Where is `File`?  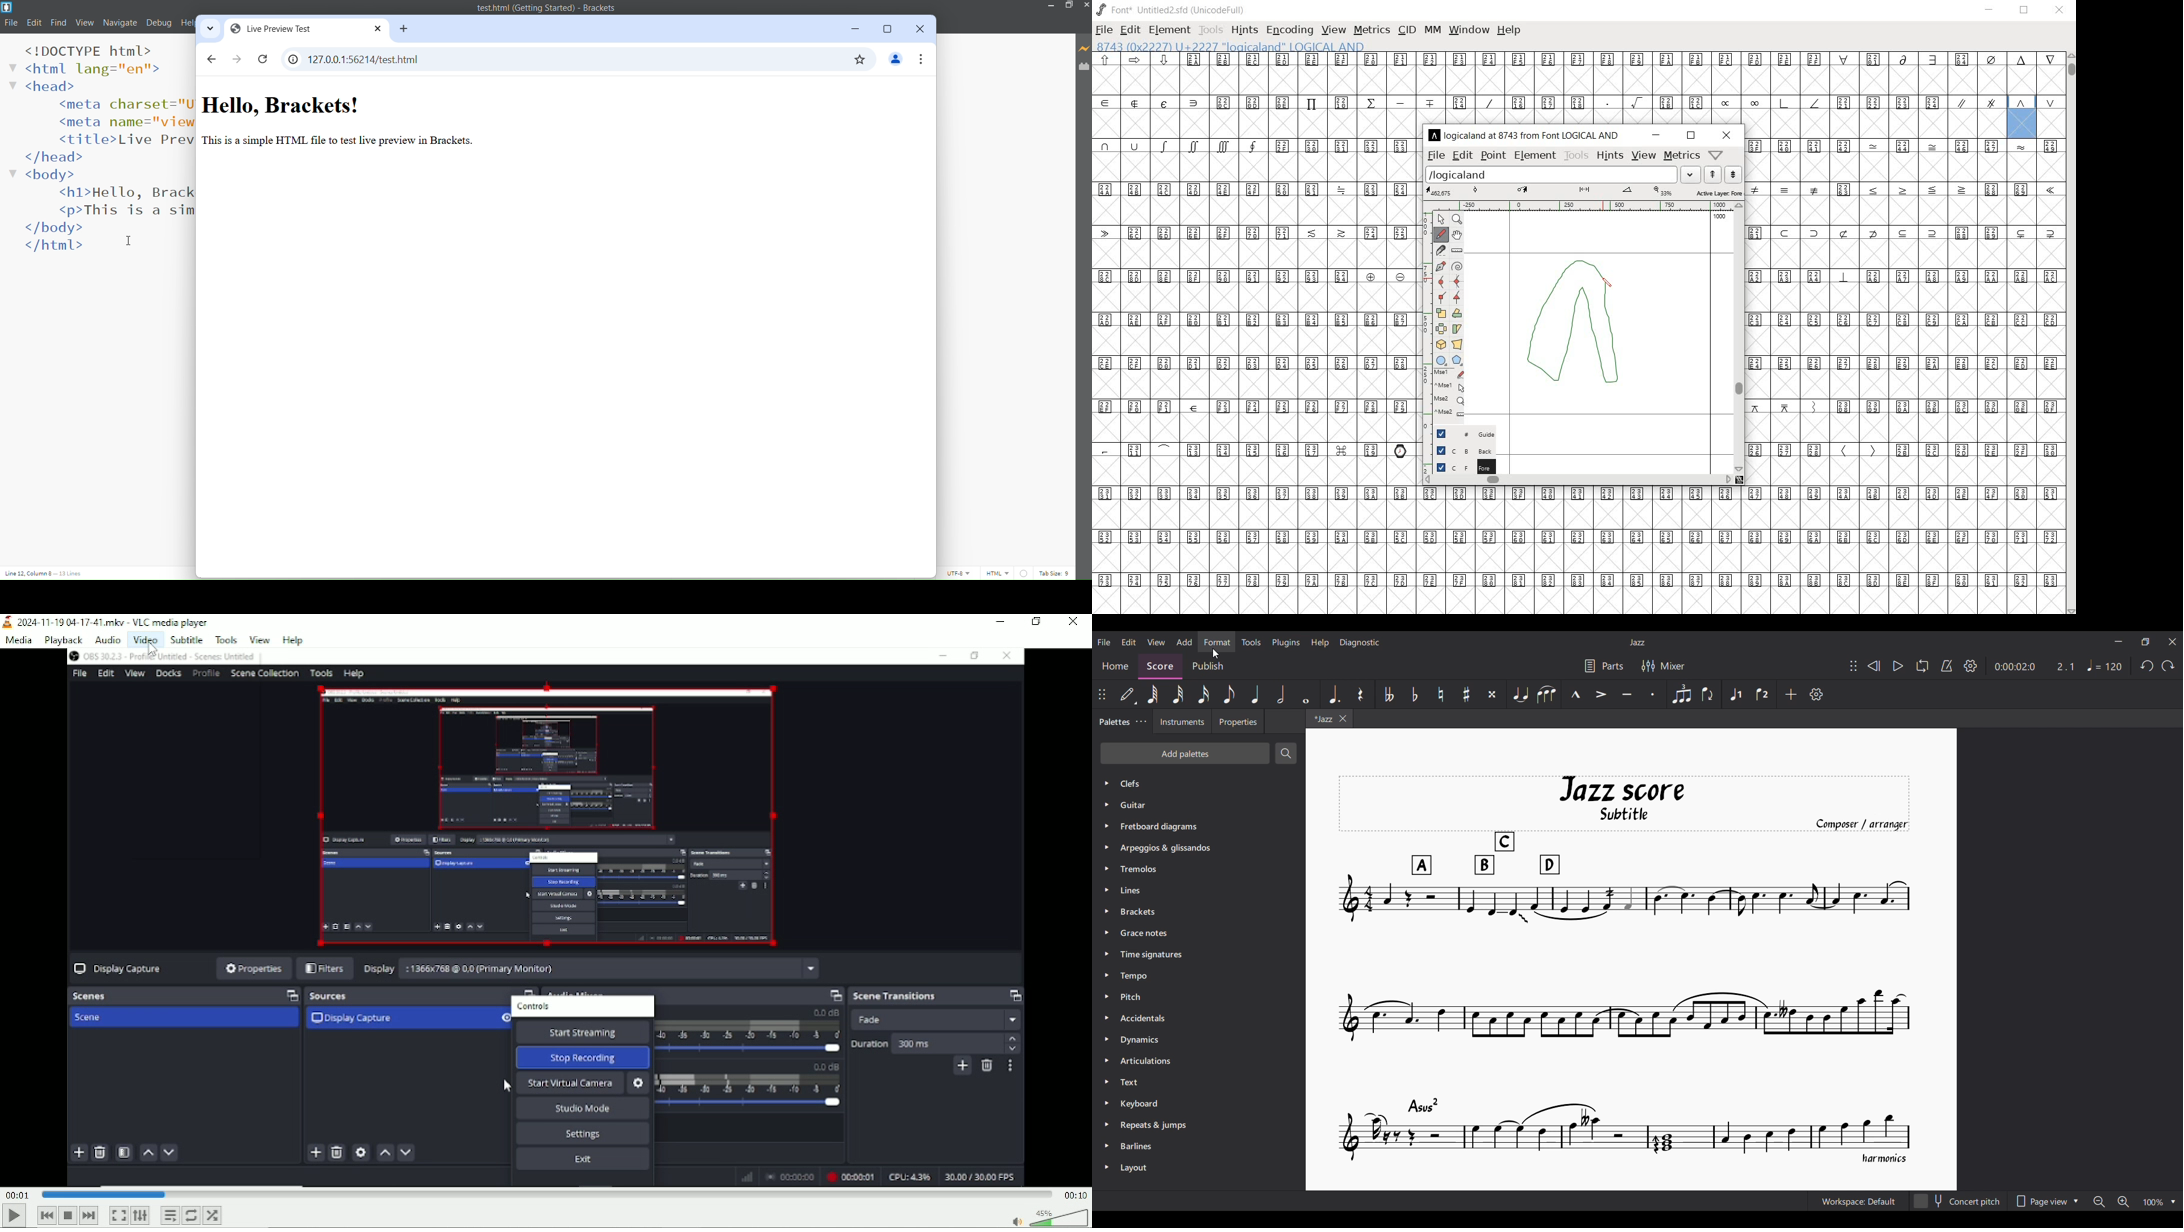
File is located at coordinates (12, 23).